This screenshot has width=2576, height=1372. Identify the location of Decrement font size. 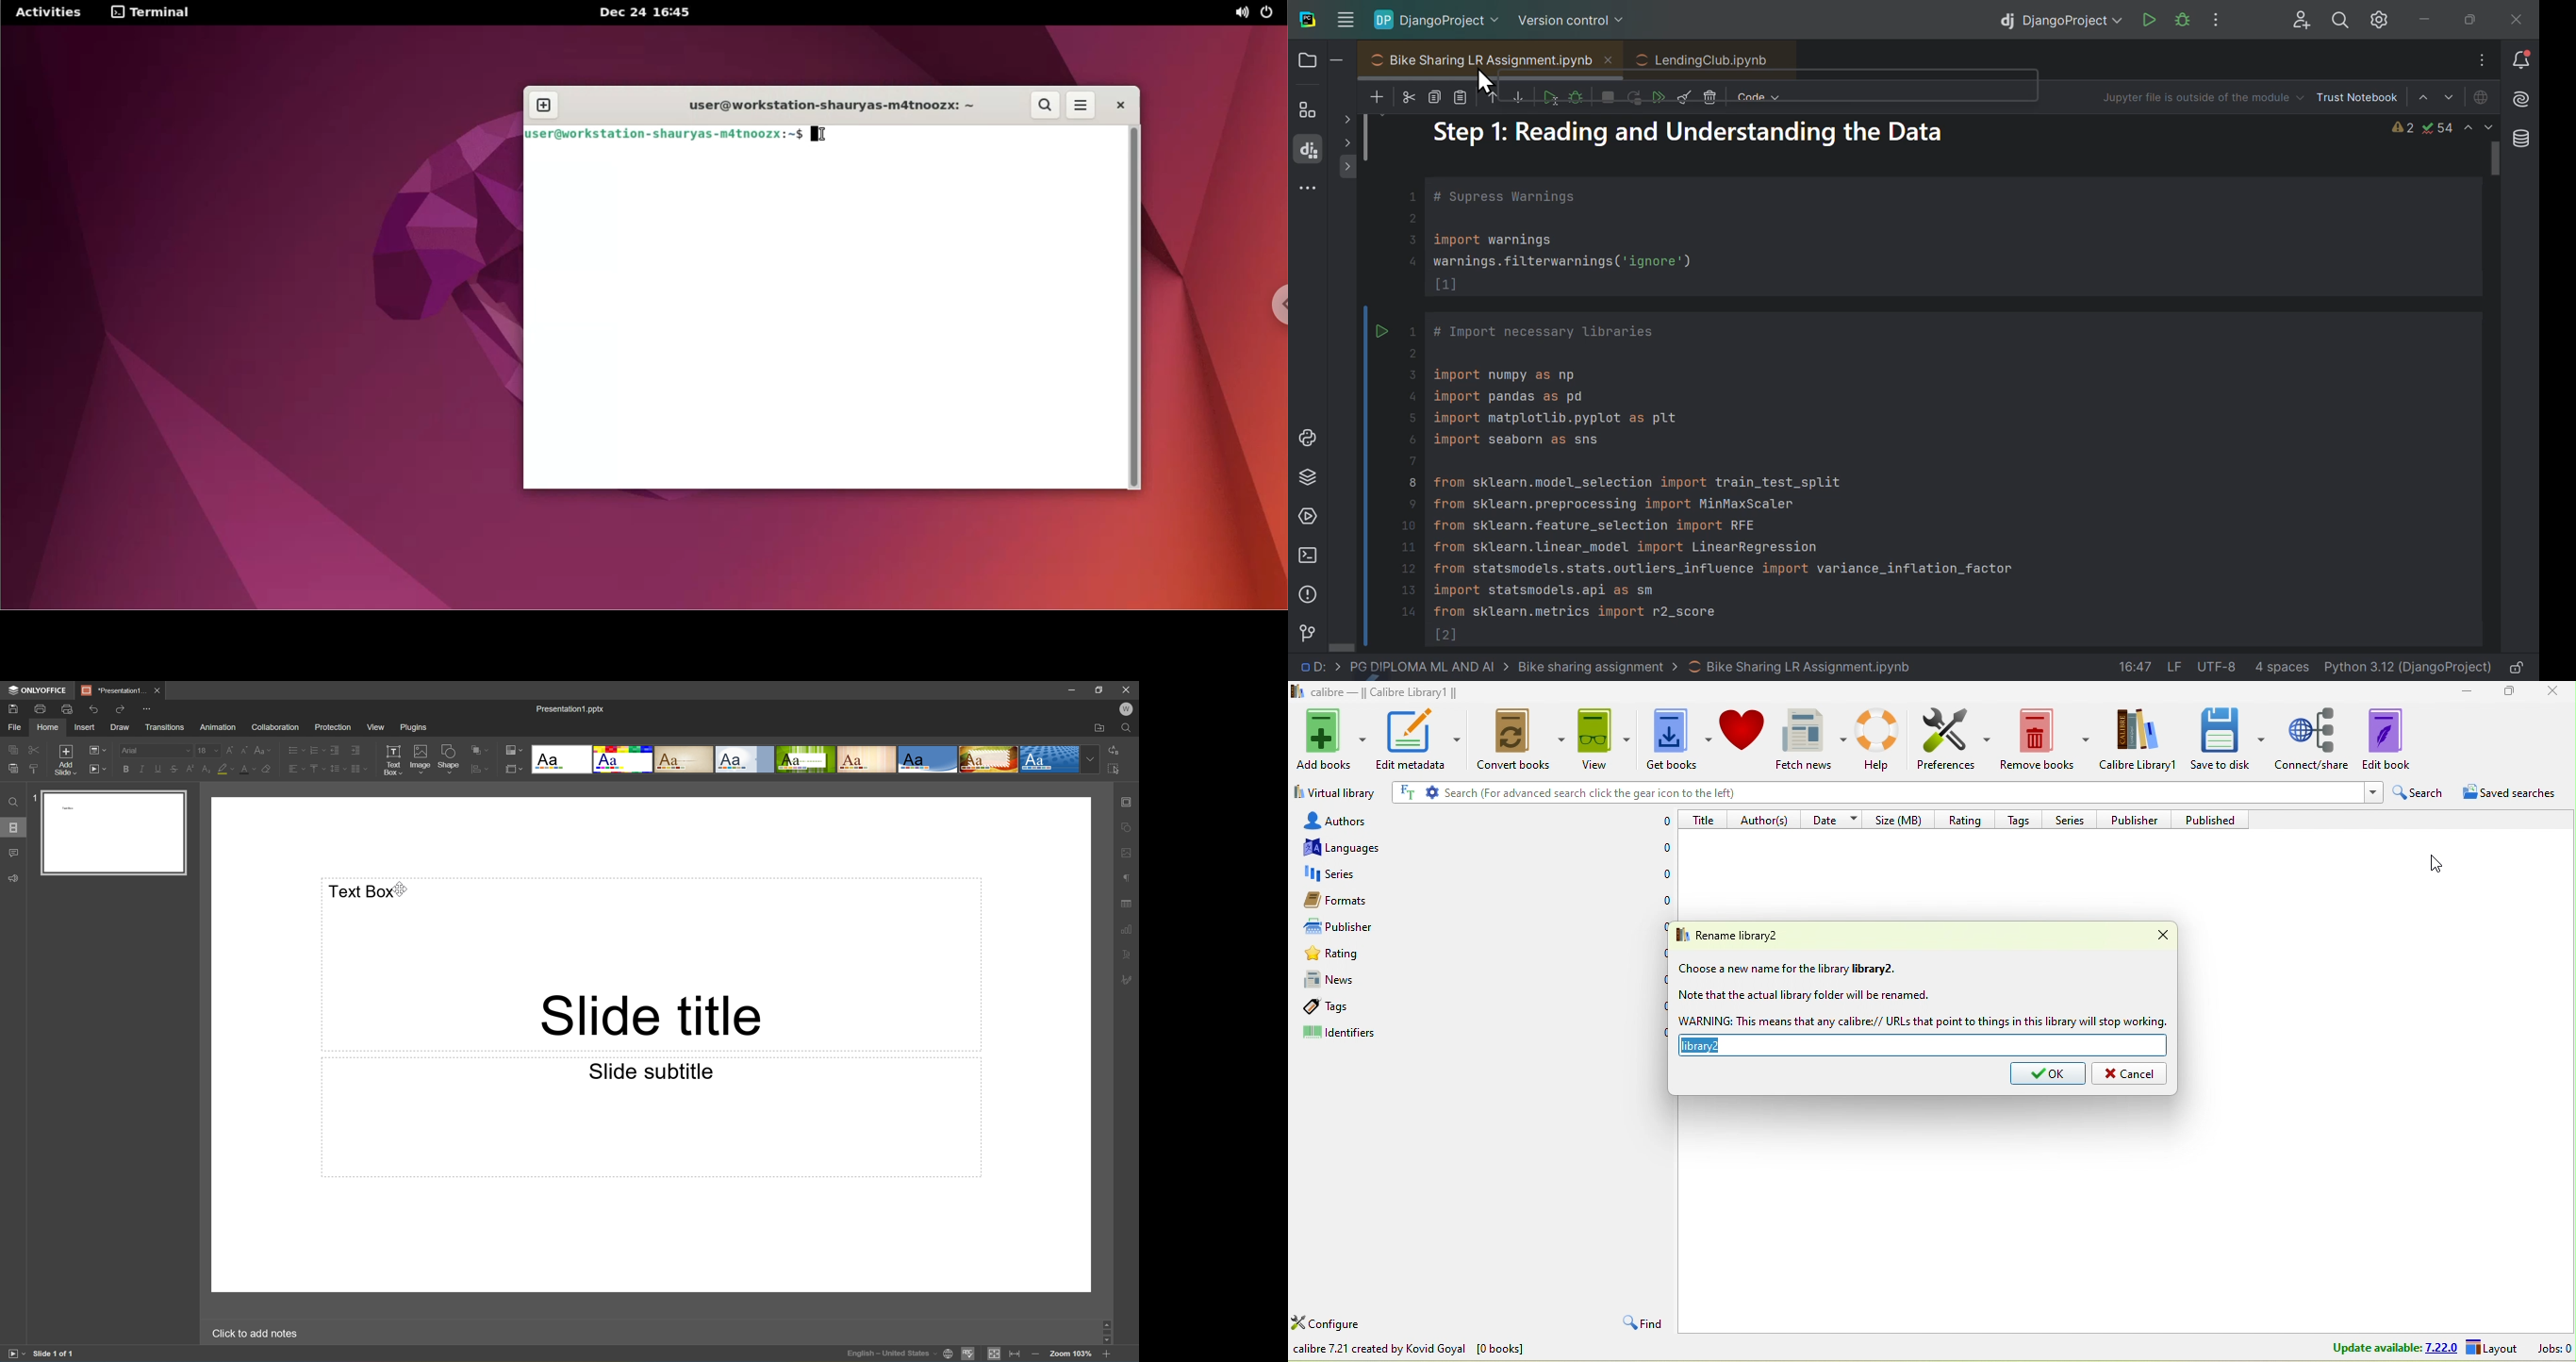
(243, 750).